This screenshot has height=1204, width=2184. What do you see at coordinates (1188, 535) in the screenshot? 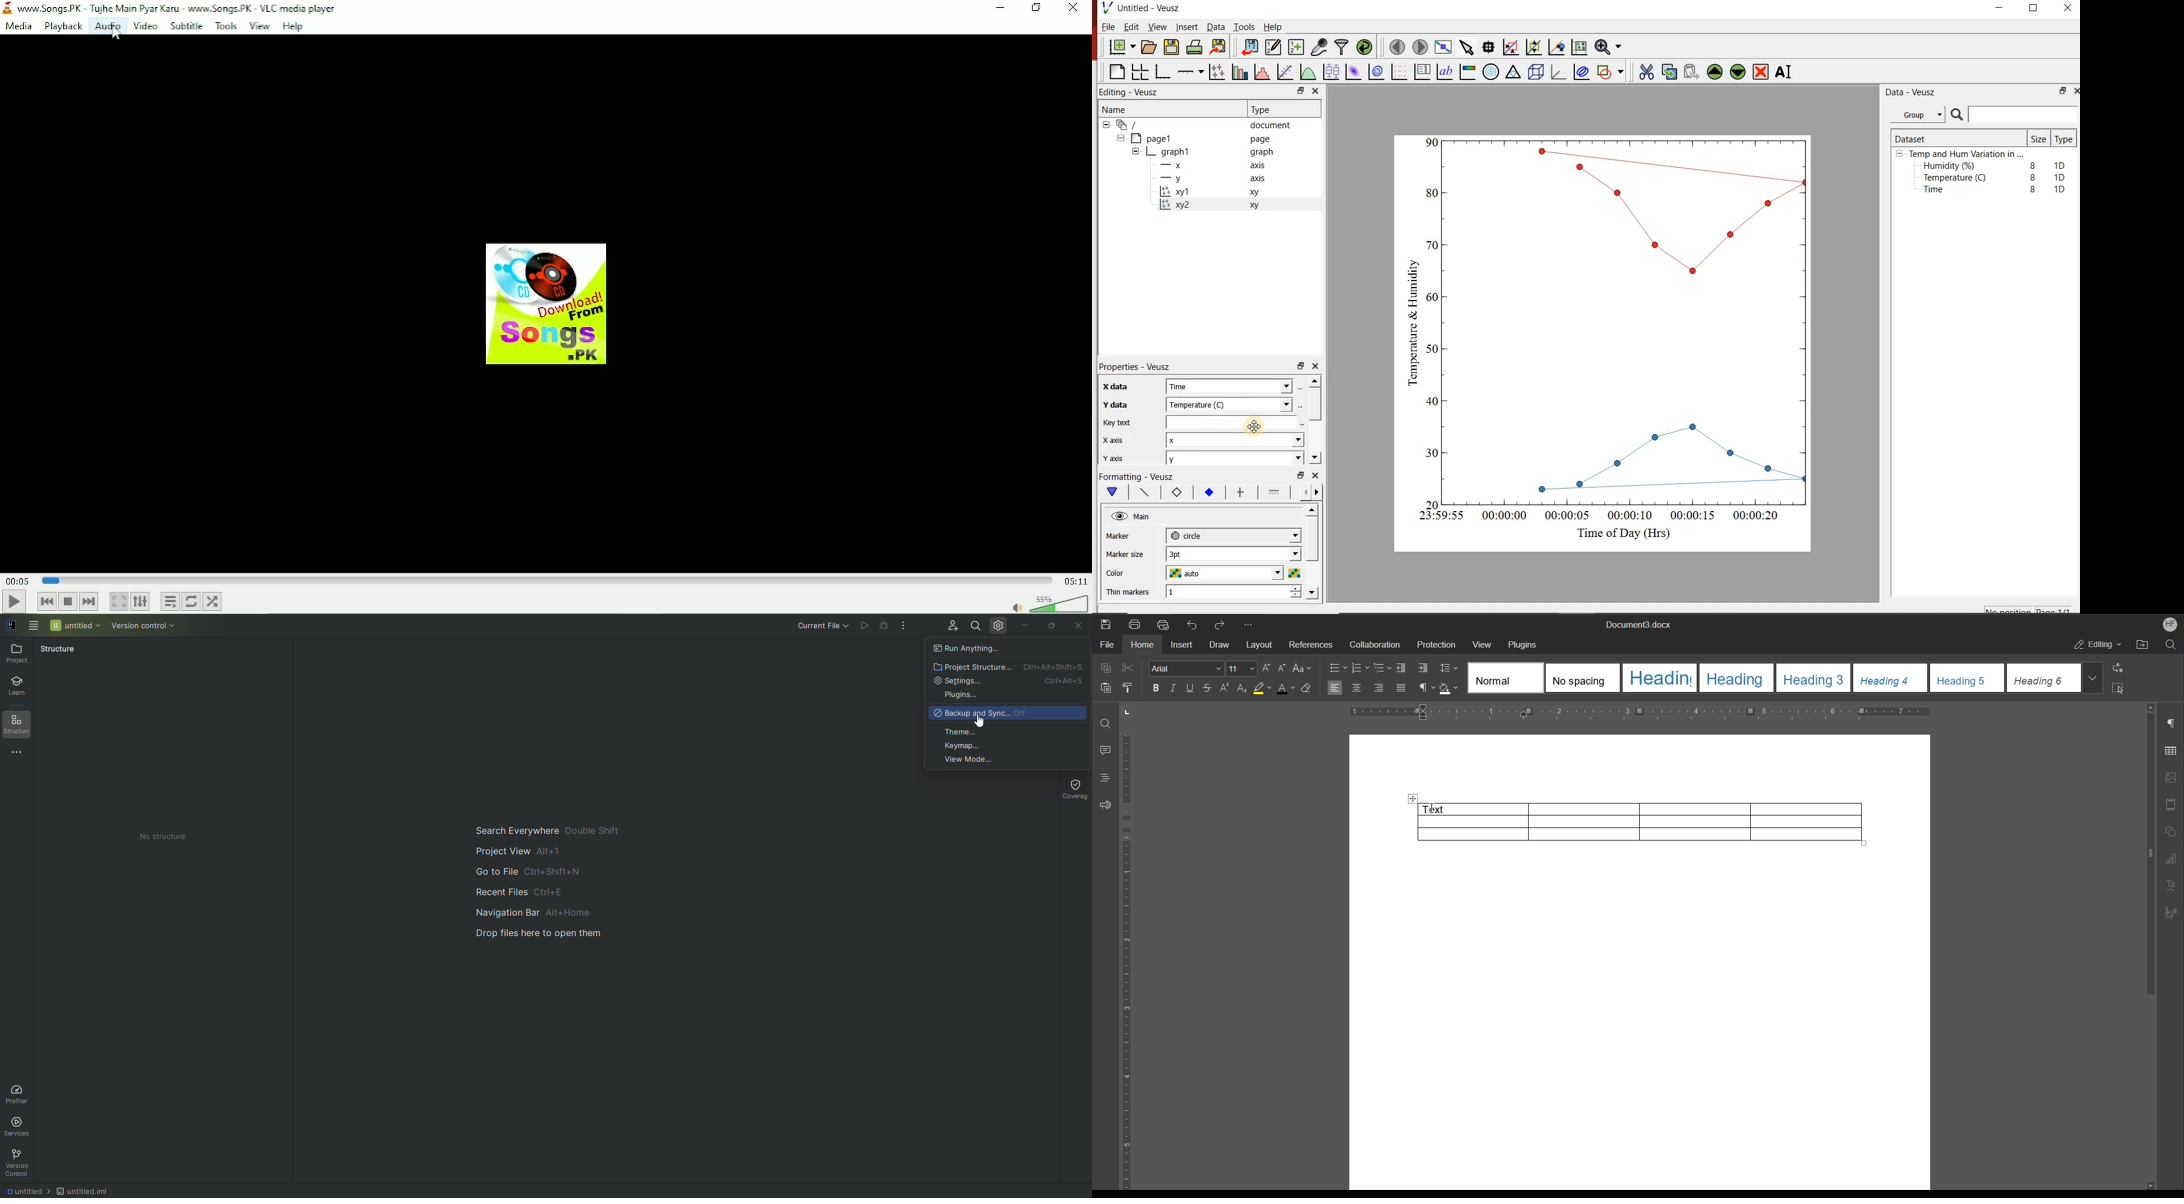
I see `circle` at bounding box center [1188, 535].